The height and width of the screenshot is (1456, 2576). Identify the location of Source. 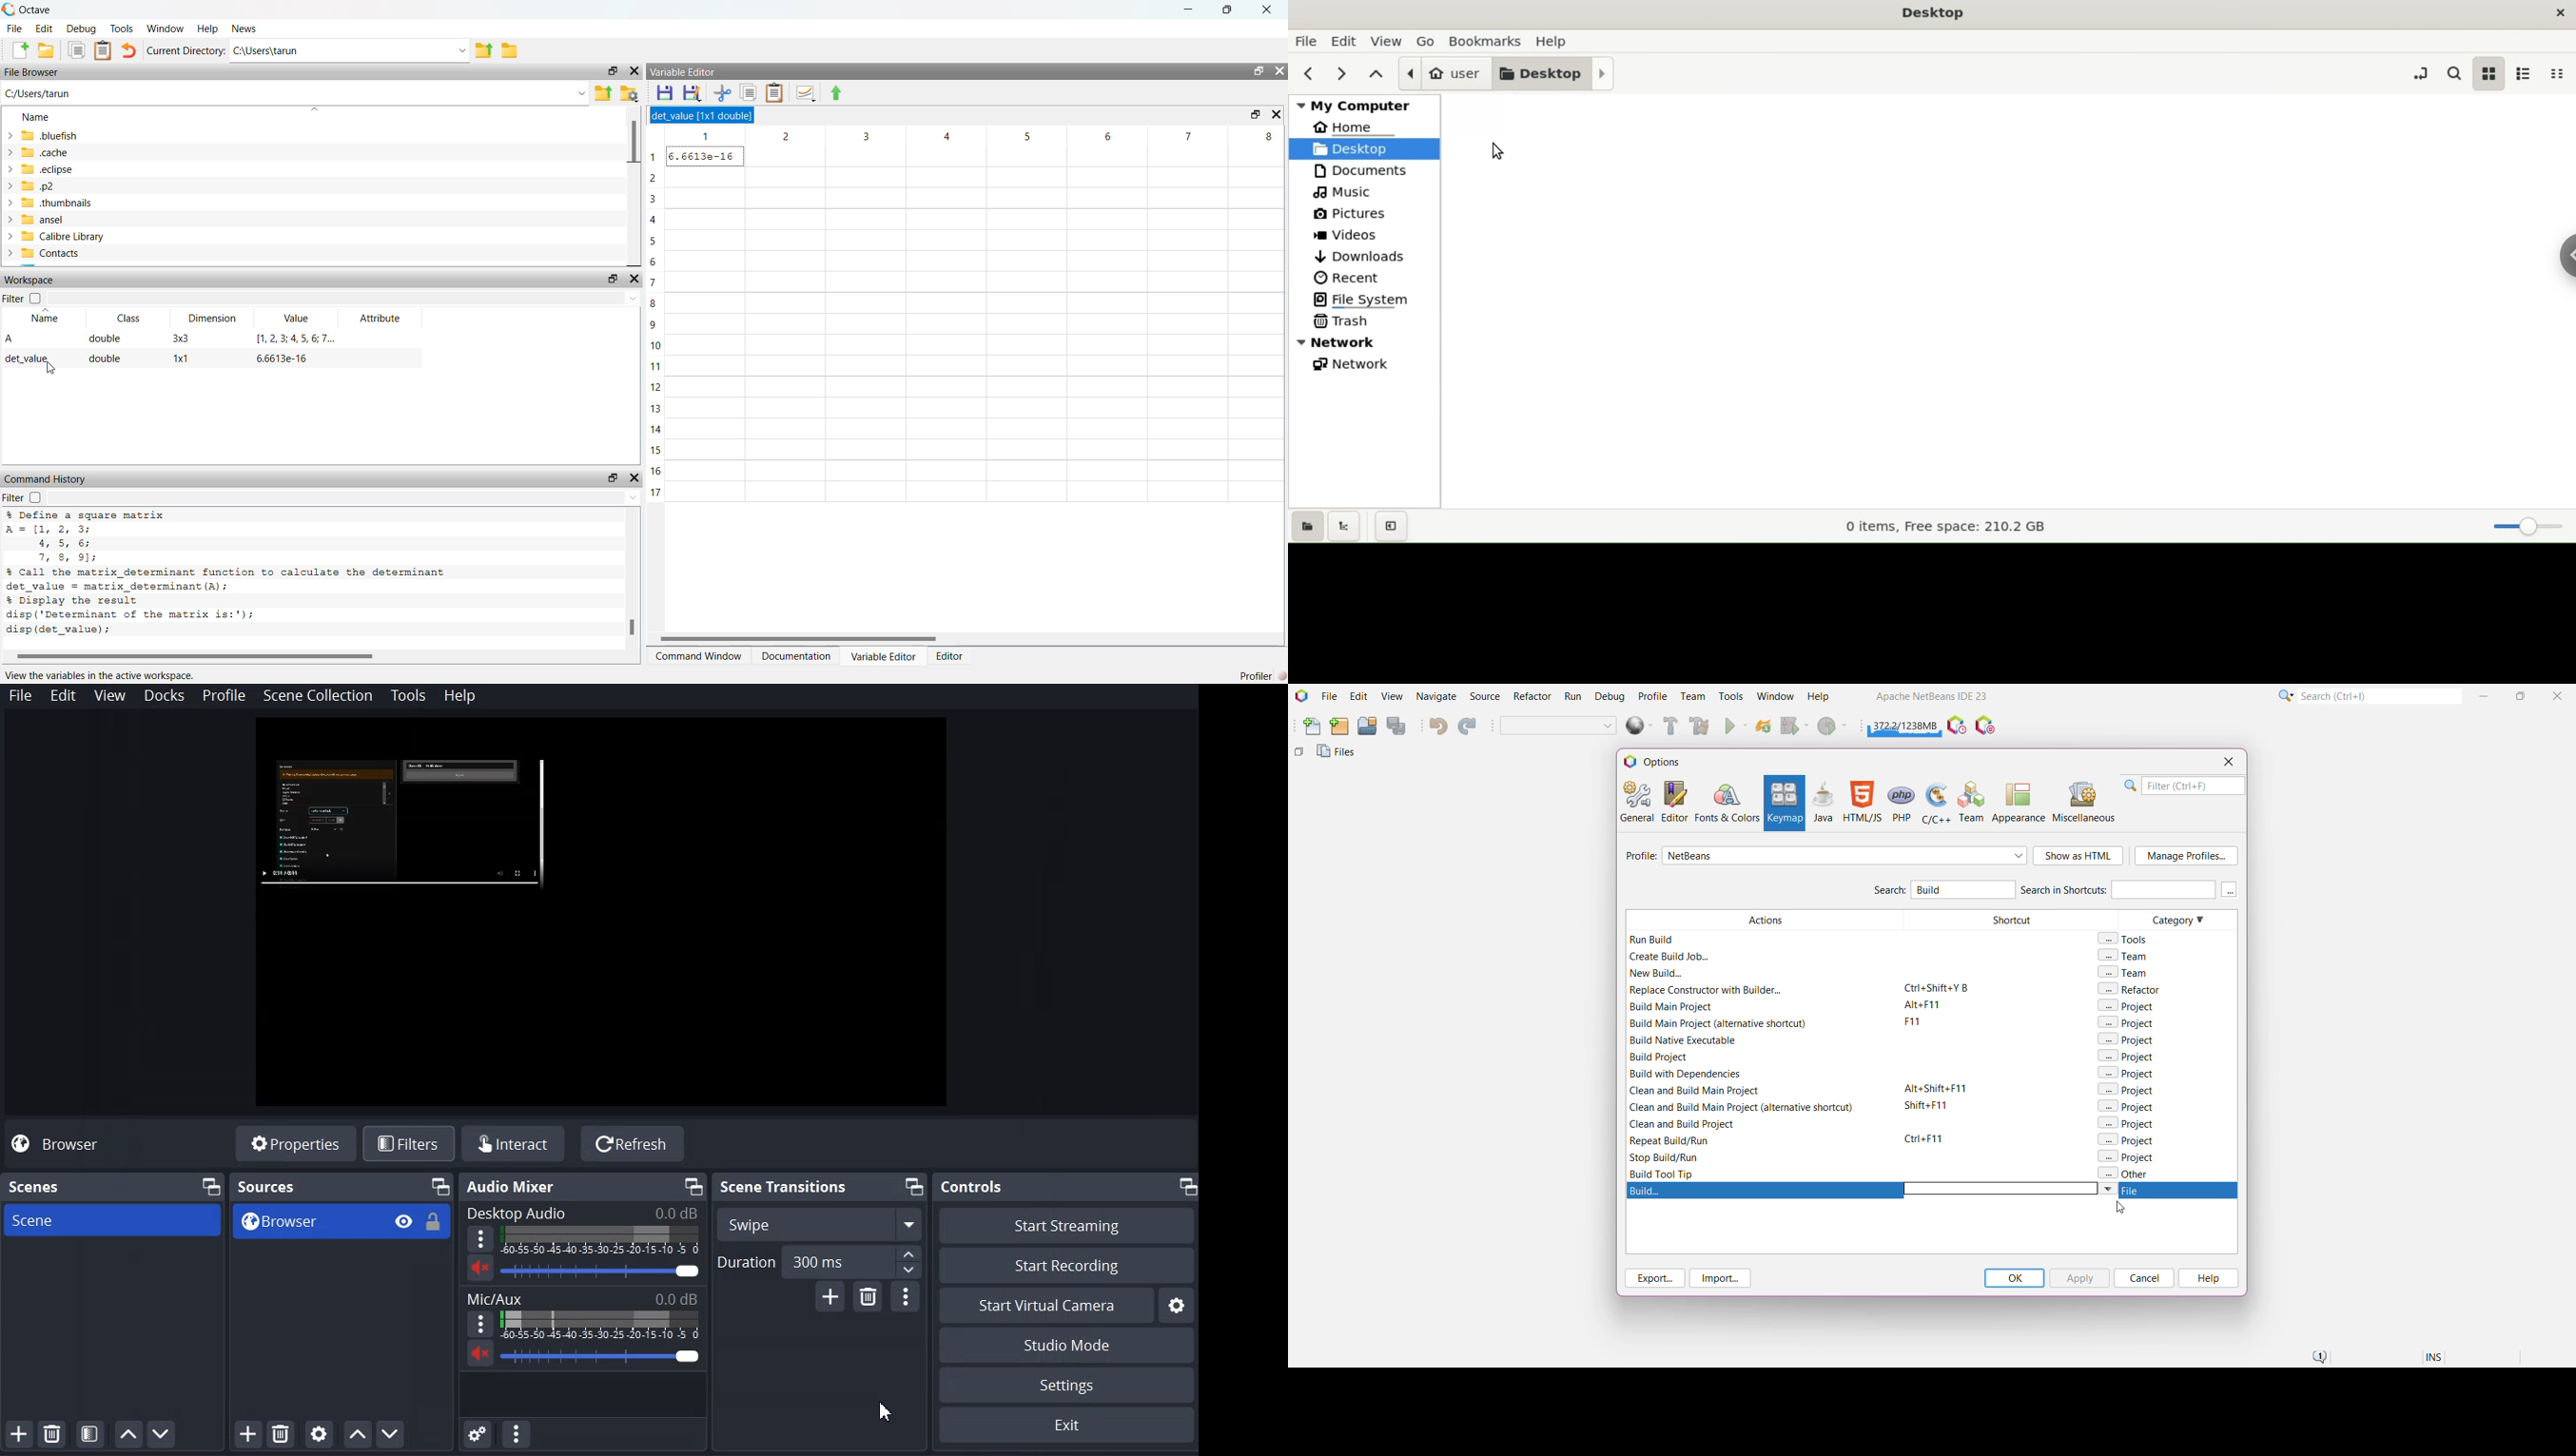
(1487, 697).